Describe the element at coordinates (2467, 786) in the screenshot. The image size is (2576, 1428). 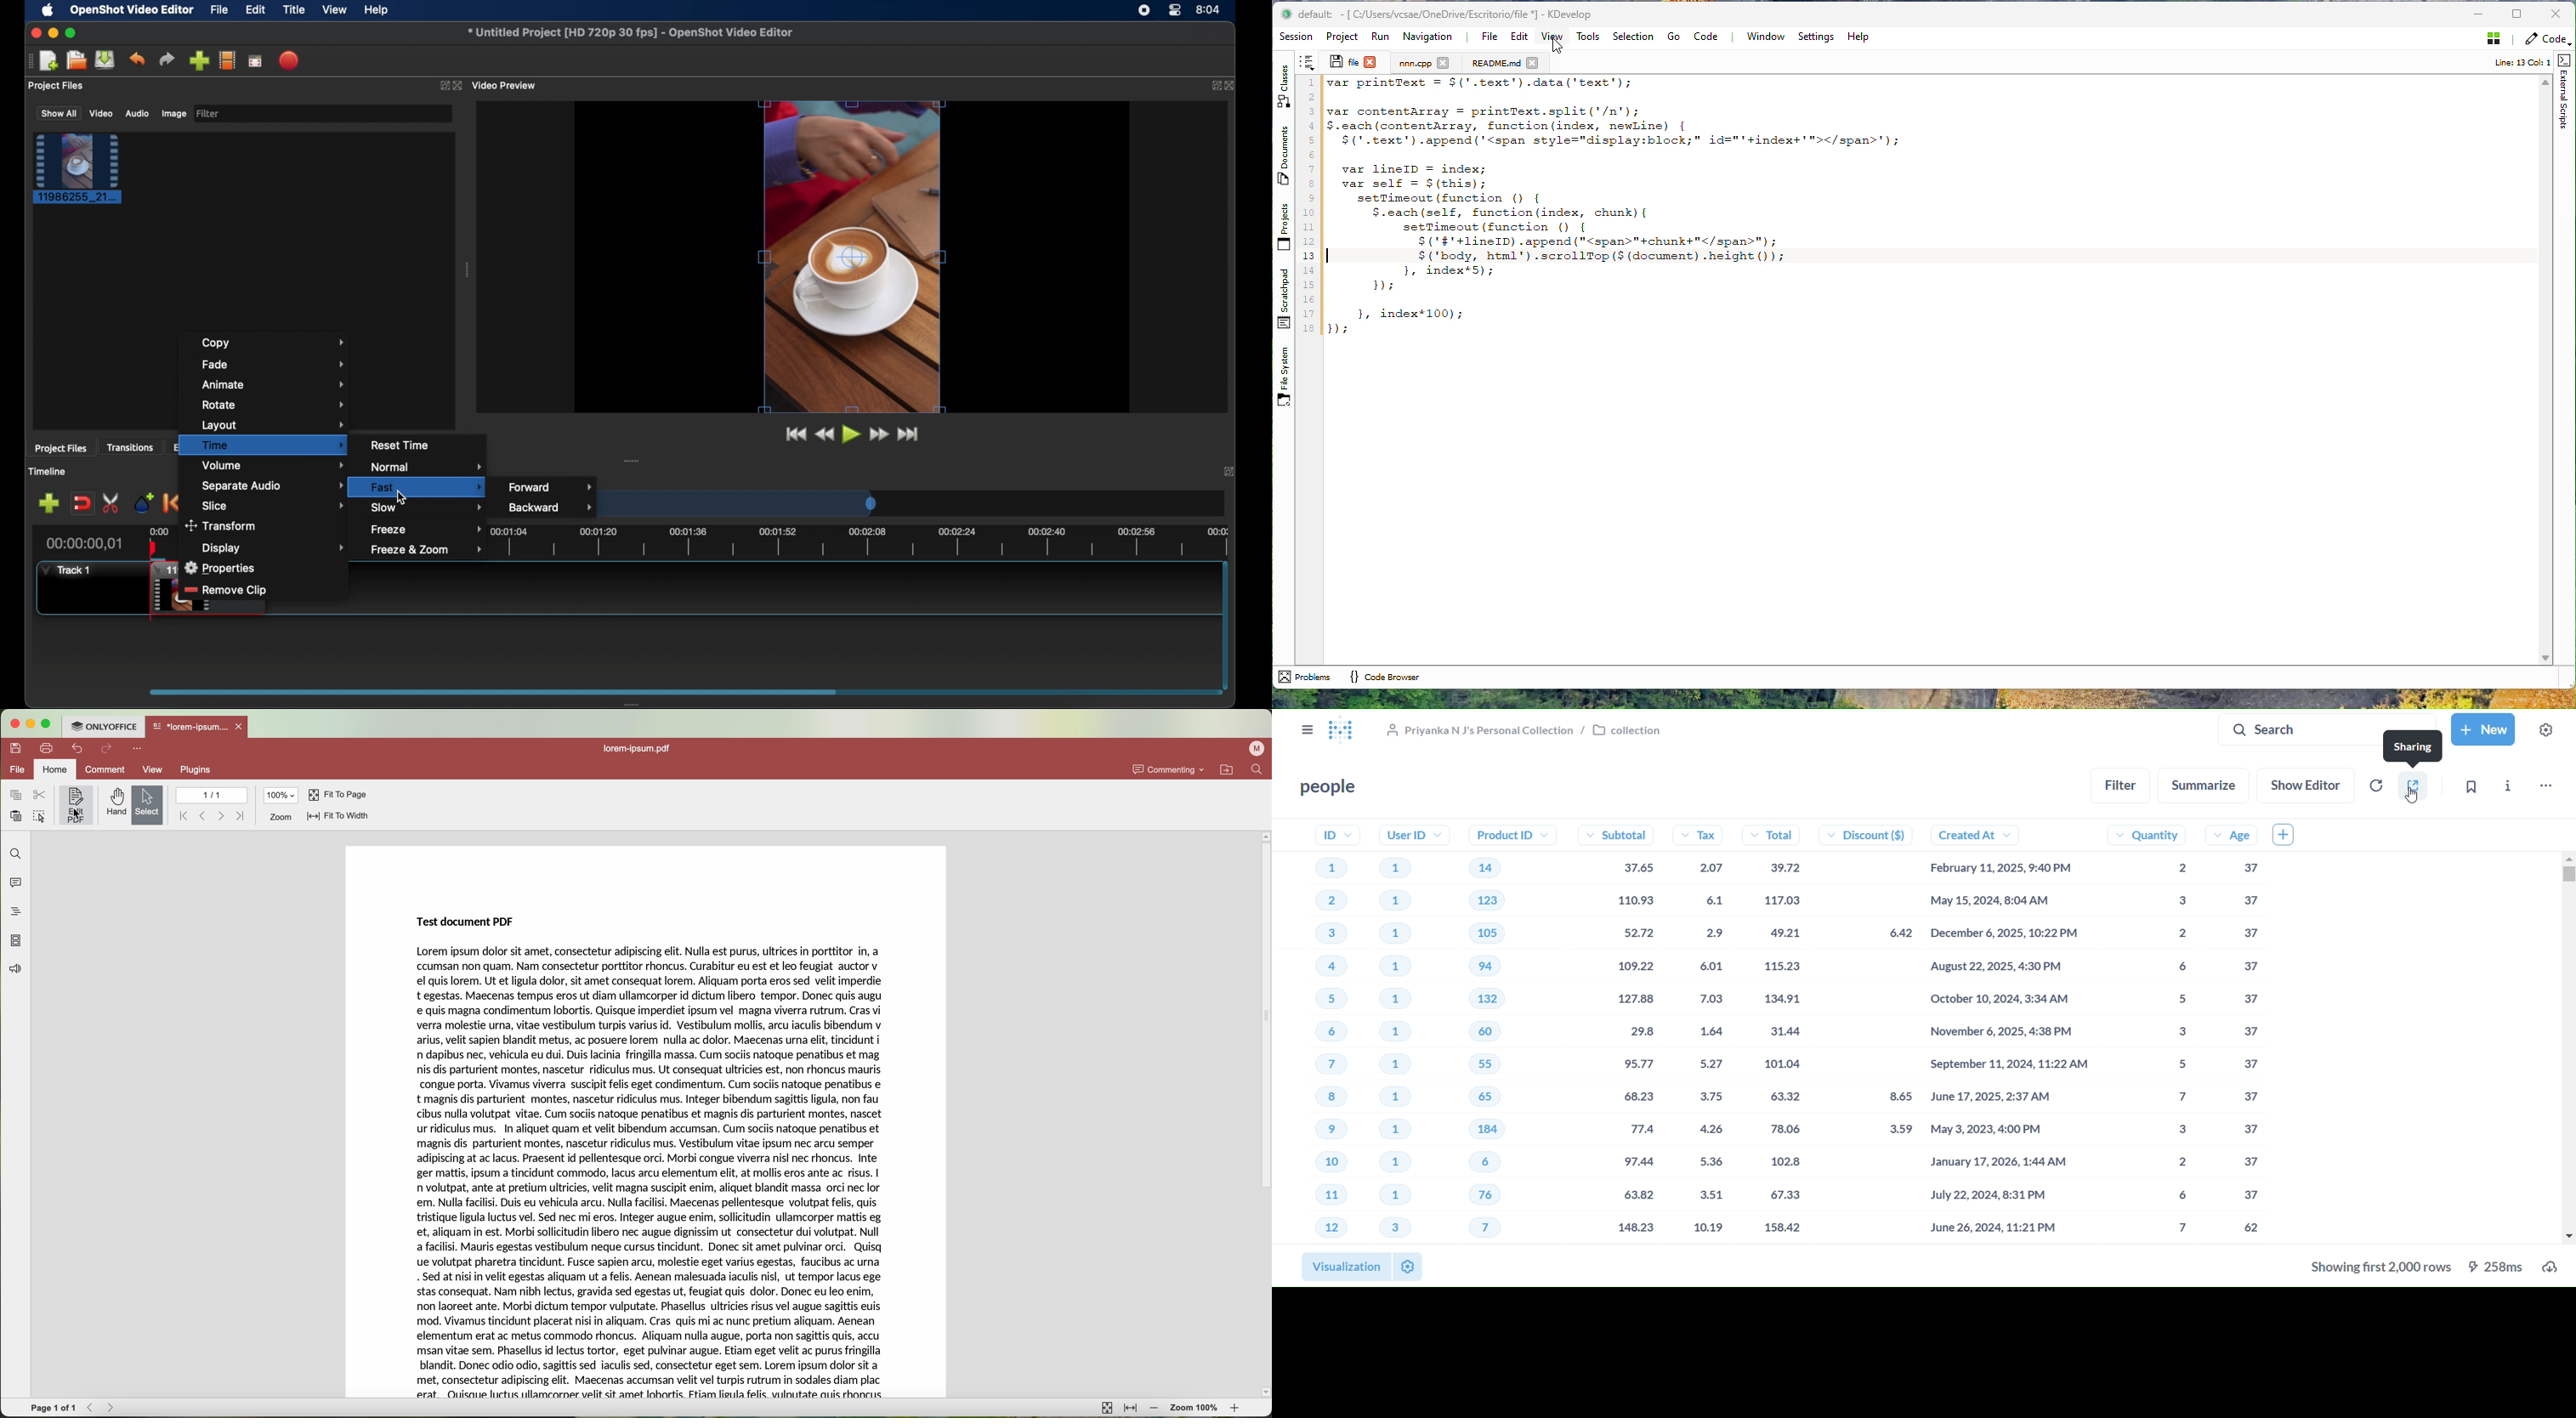
I see `bookmark` at that location.